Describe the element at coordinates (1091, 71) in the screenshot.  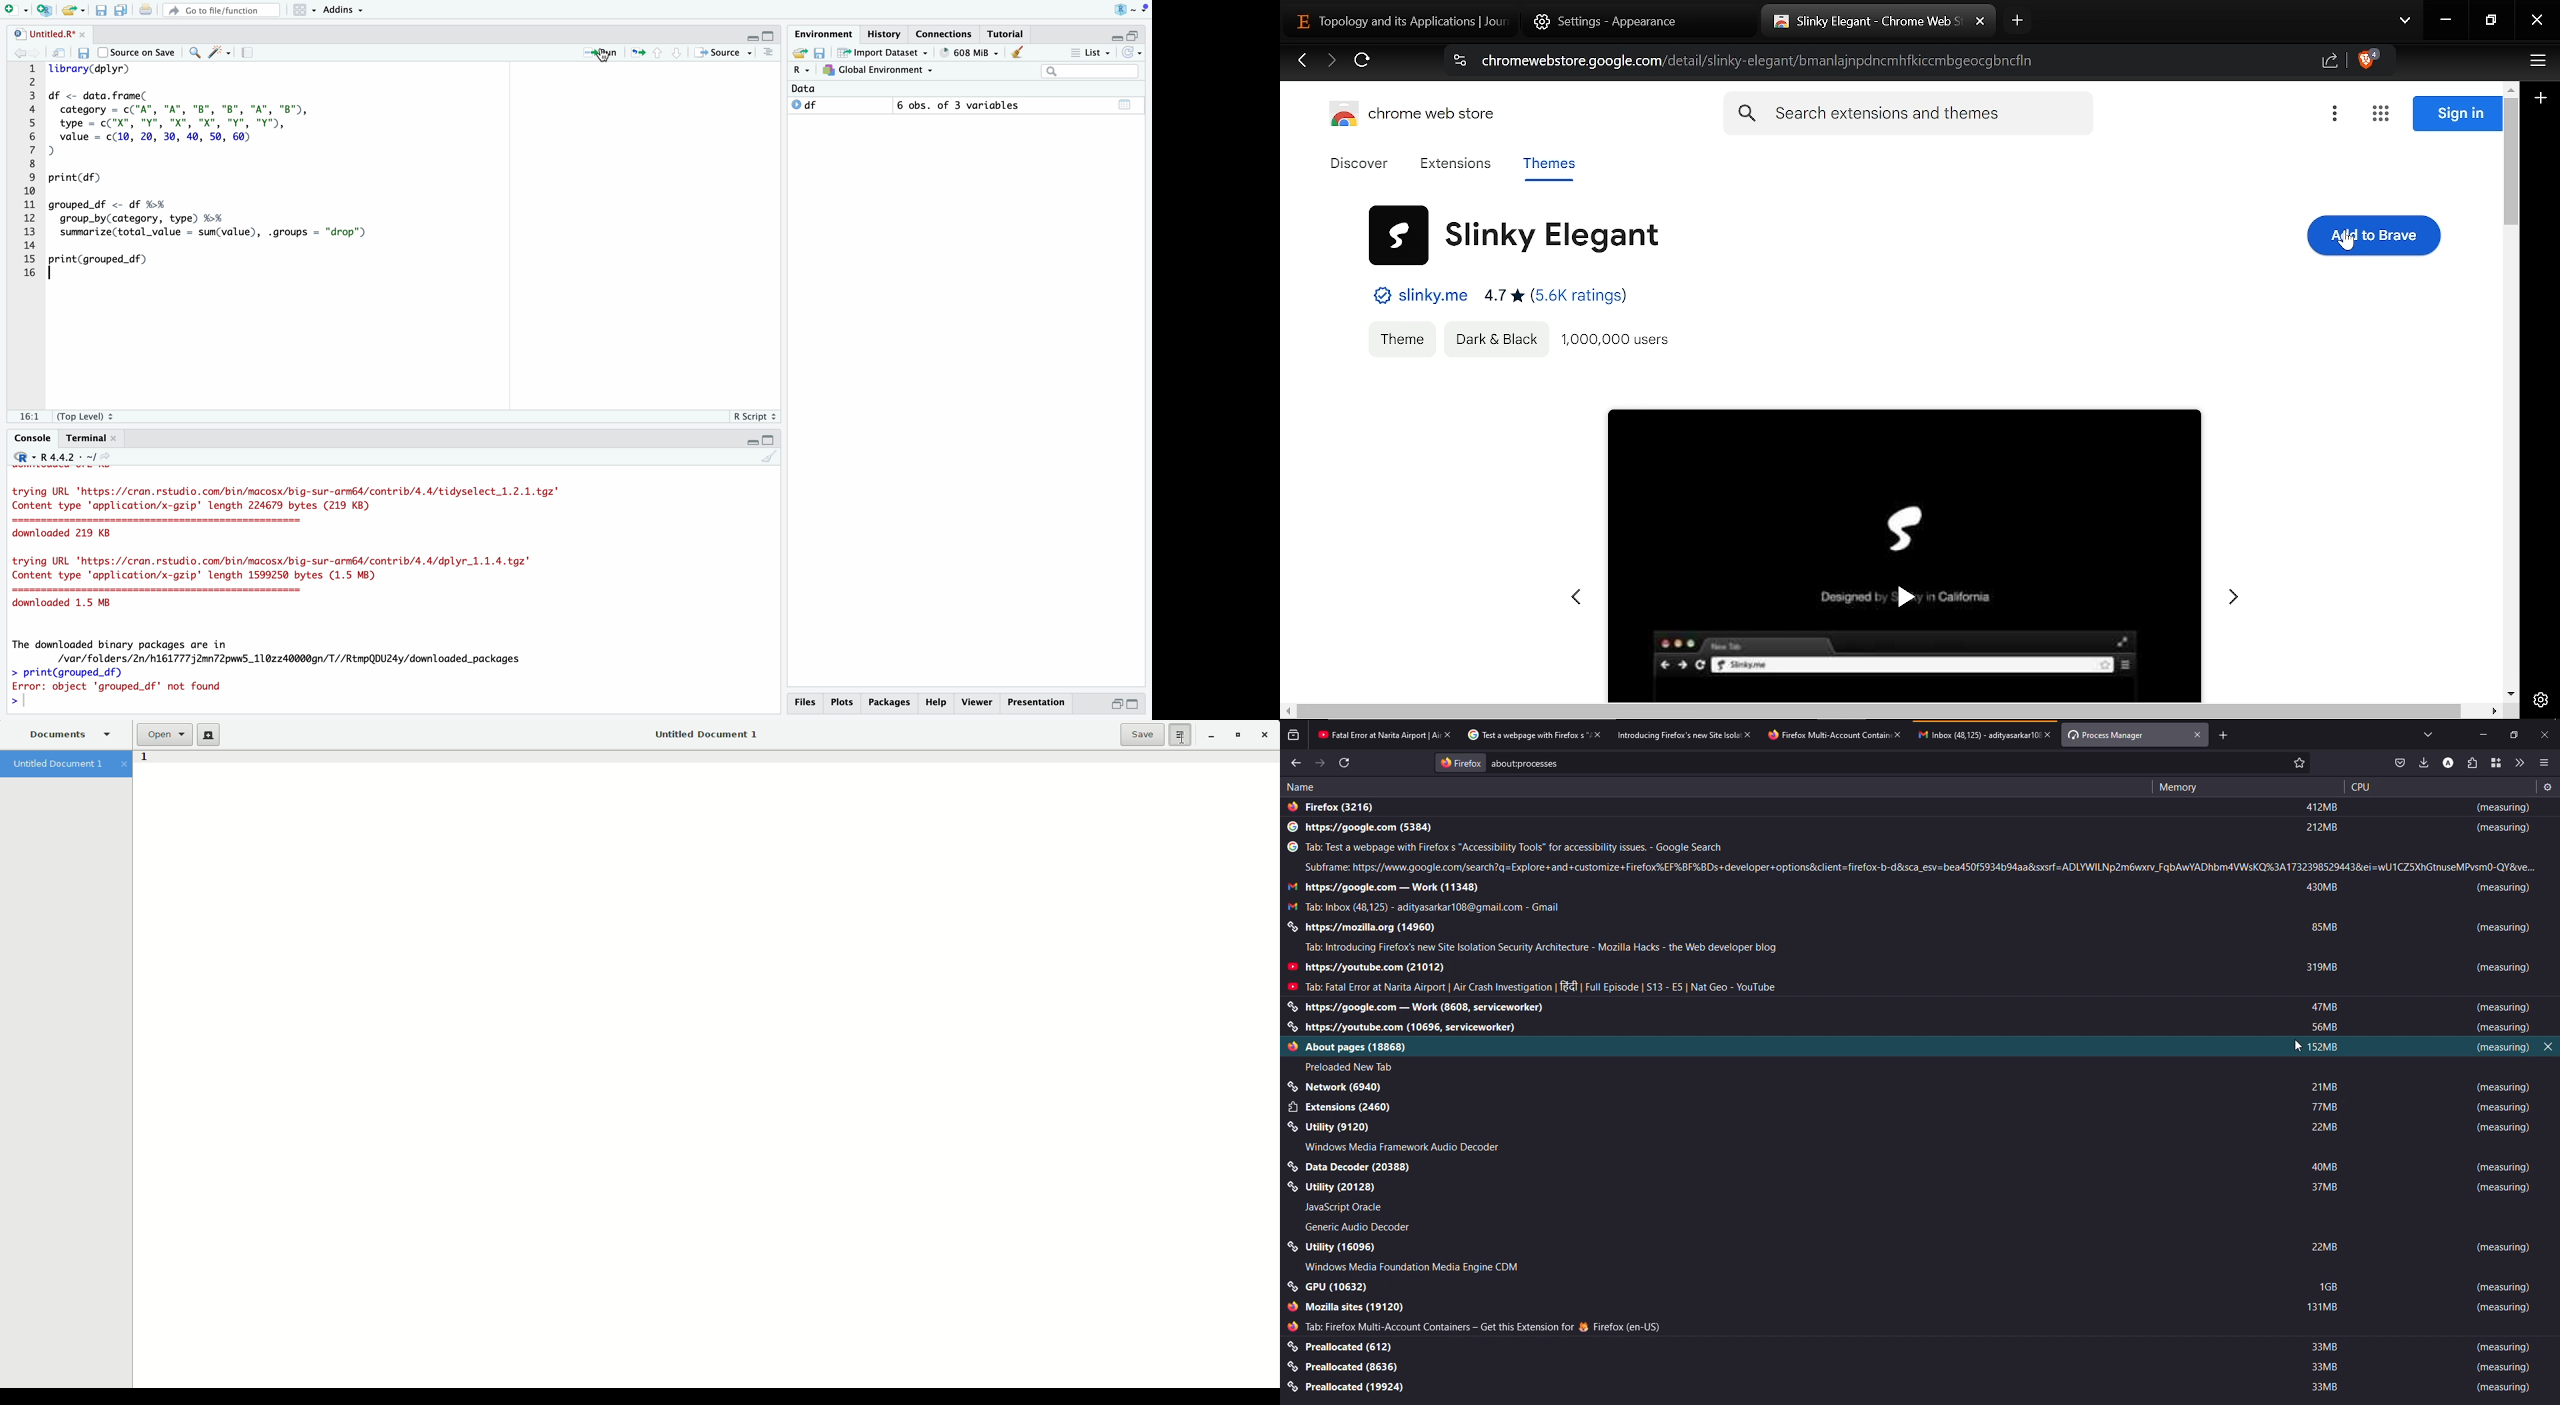
I see `Search` at that location.